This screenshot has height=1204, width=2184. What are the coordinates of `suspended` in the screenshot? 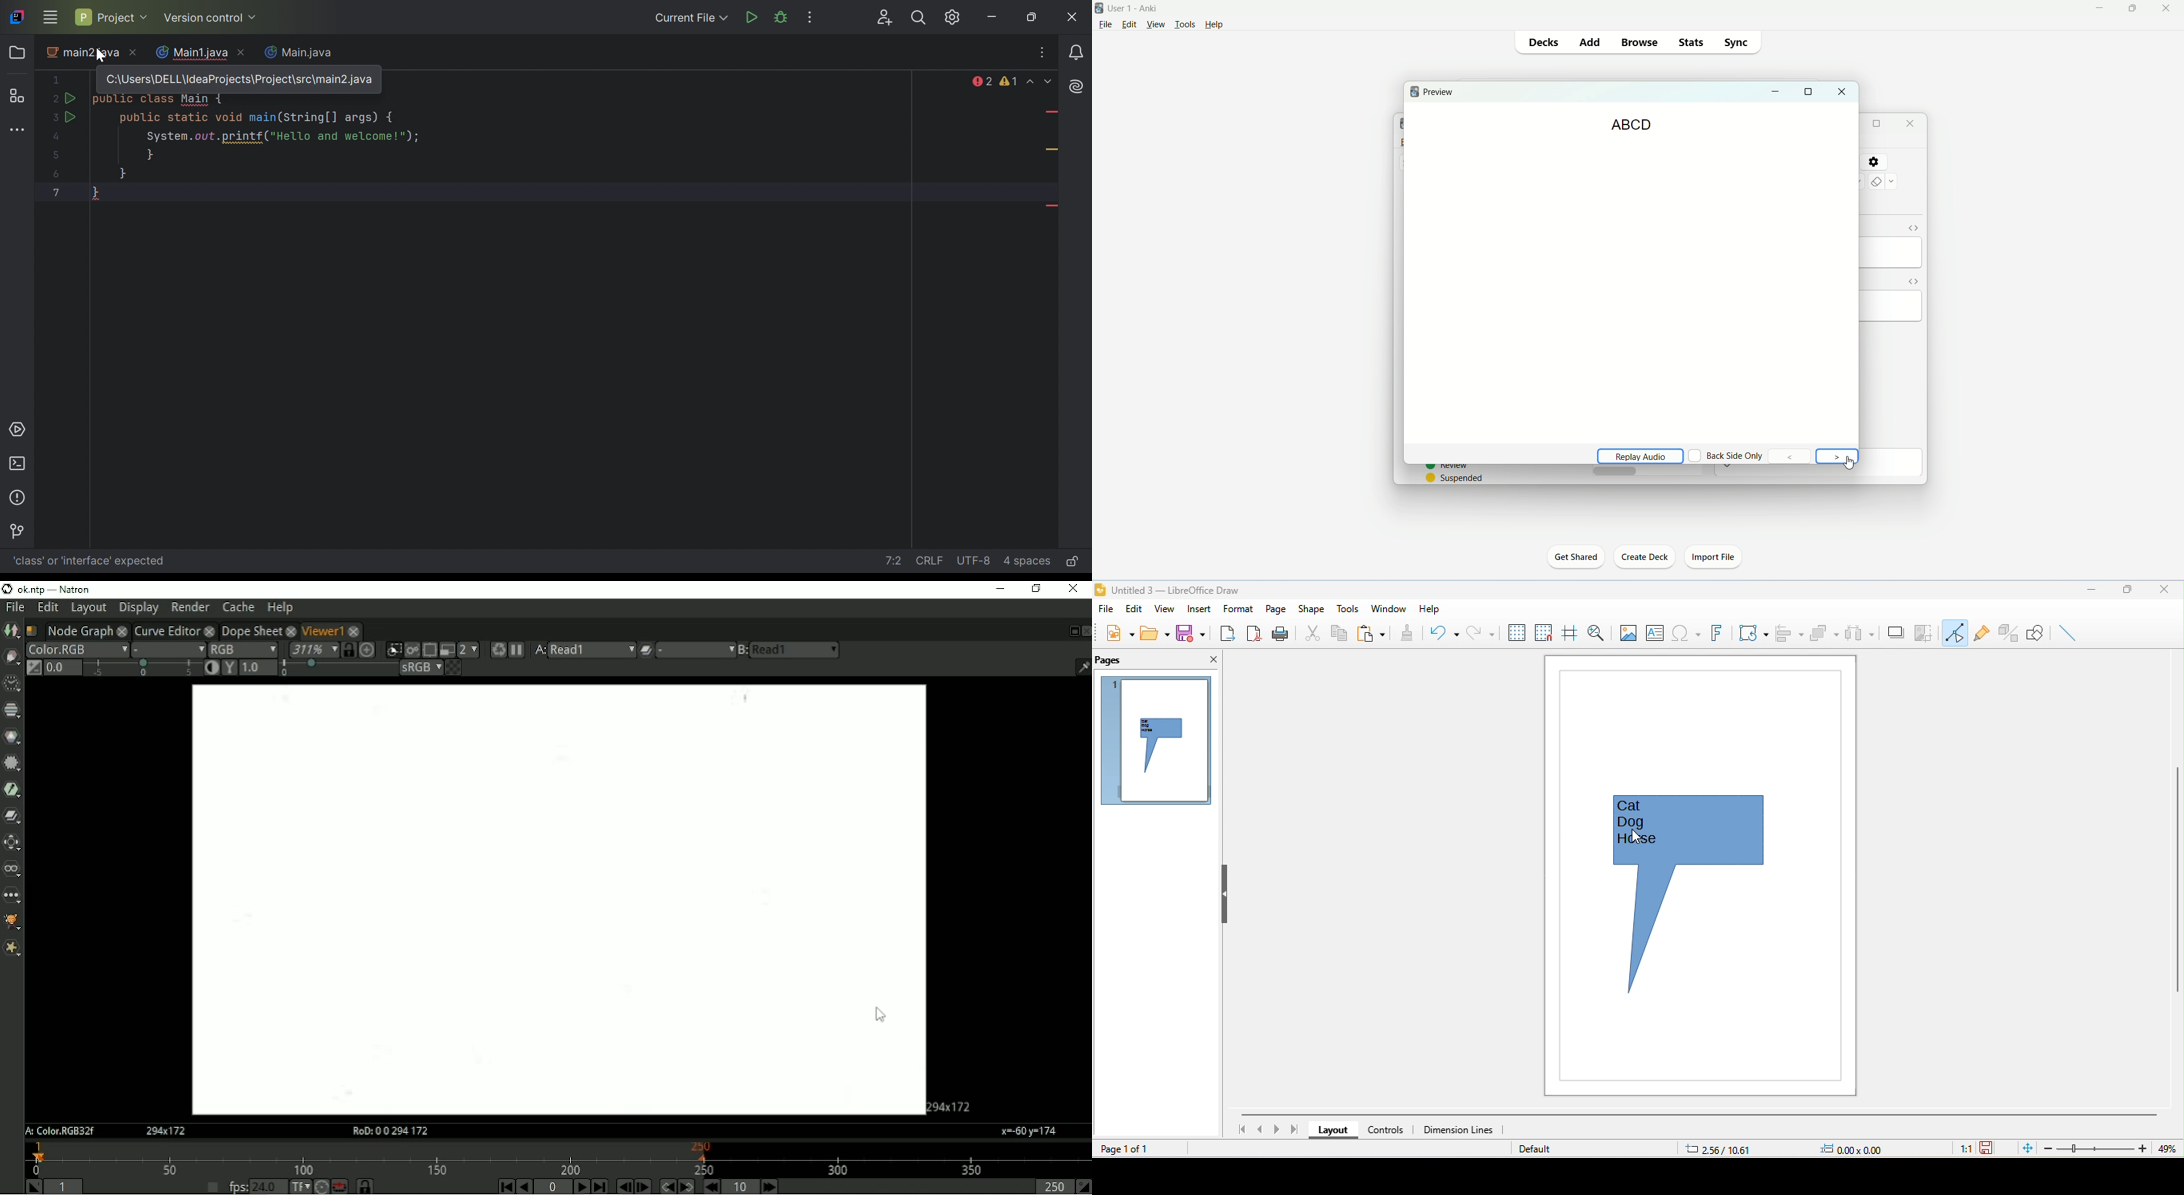 It's located at (1455, 478).